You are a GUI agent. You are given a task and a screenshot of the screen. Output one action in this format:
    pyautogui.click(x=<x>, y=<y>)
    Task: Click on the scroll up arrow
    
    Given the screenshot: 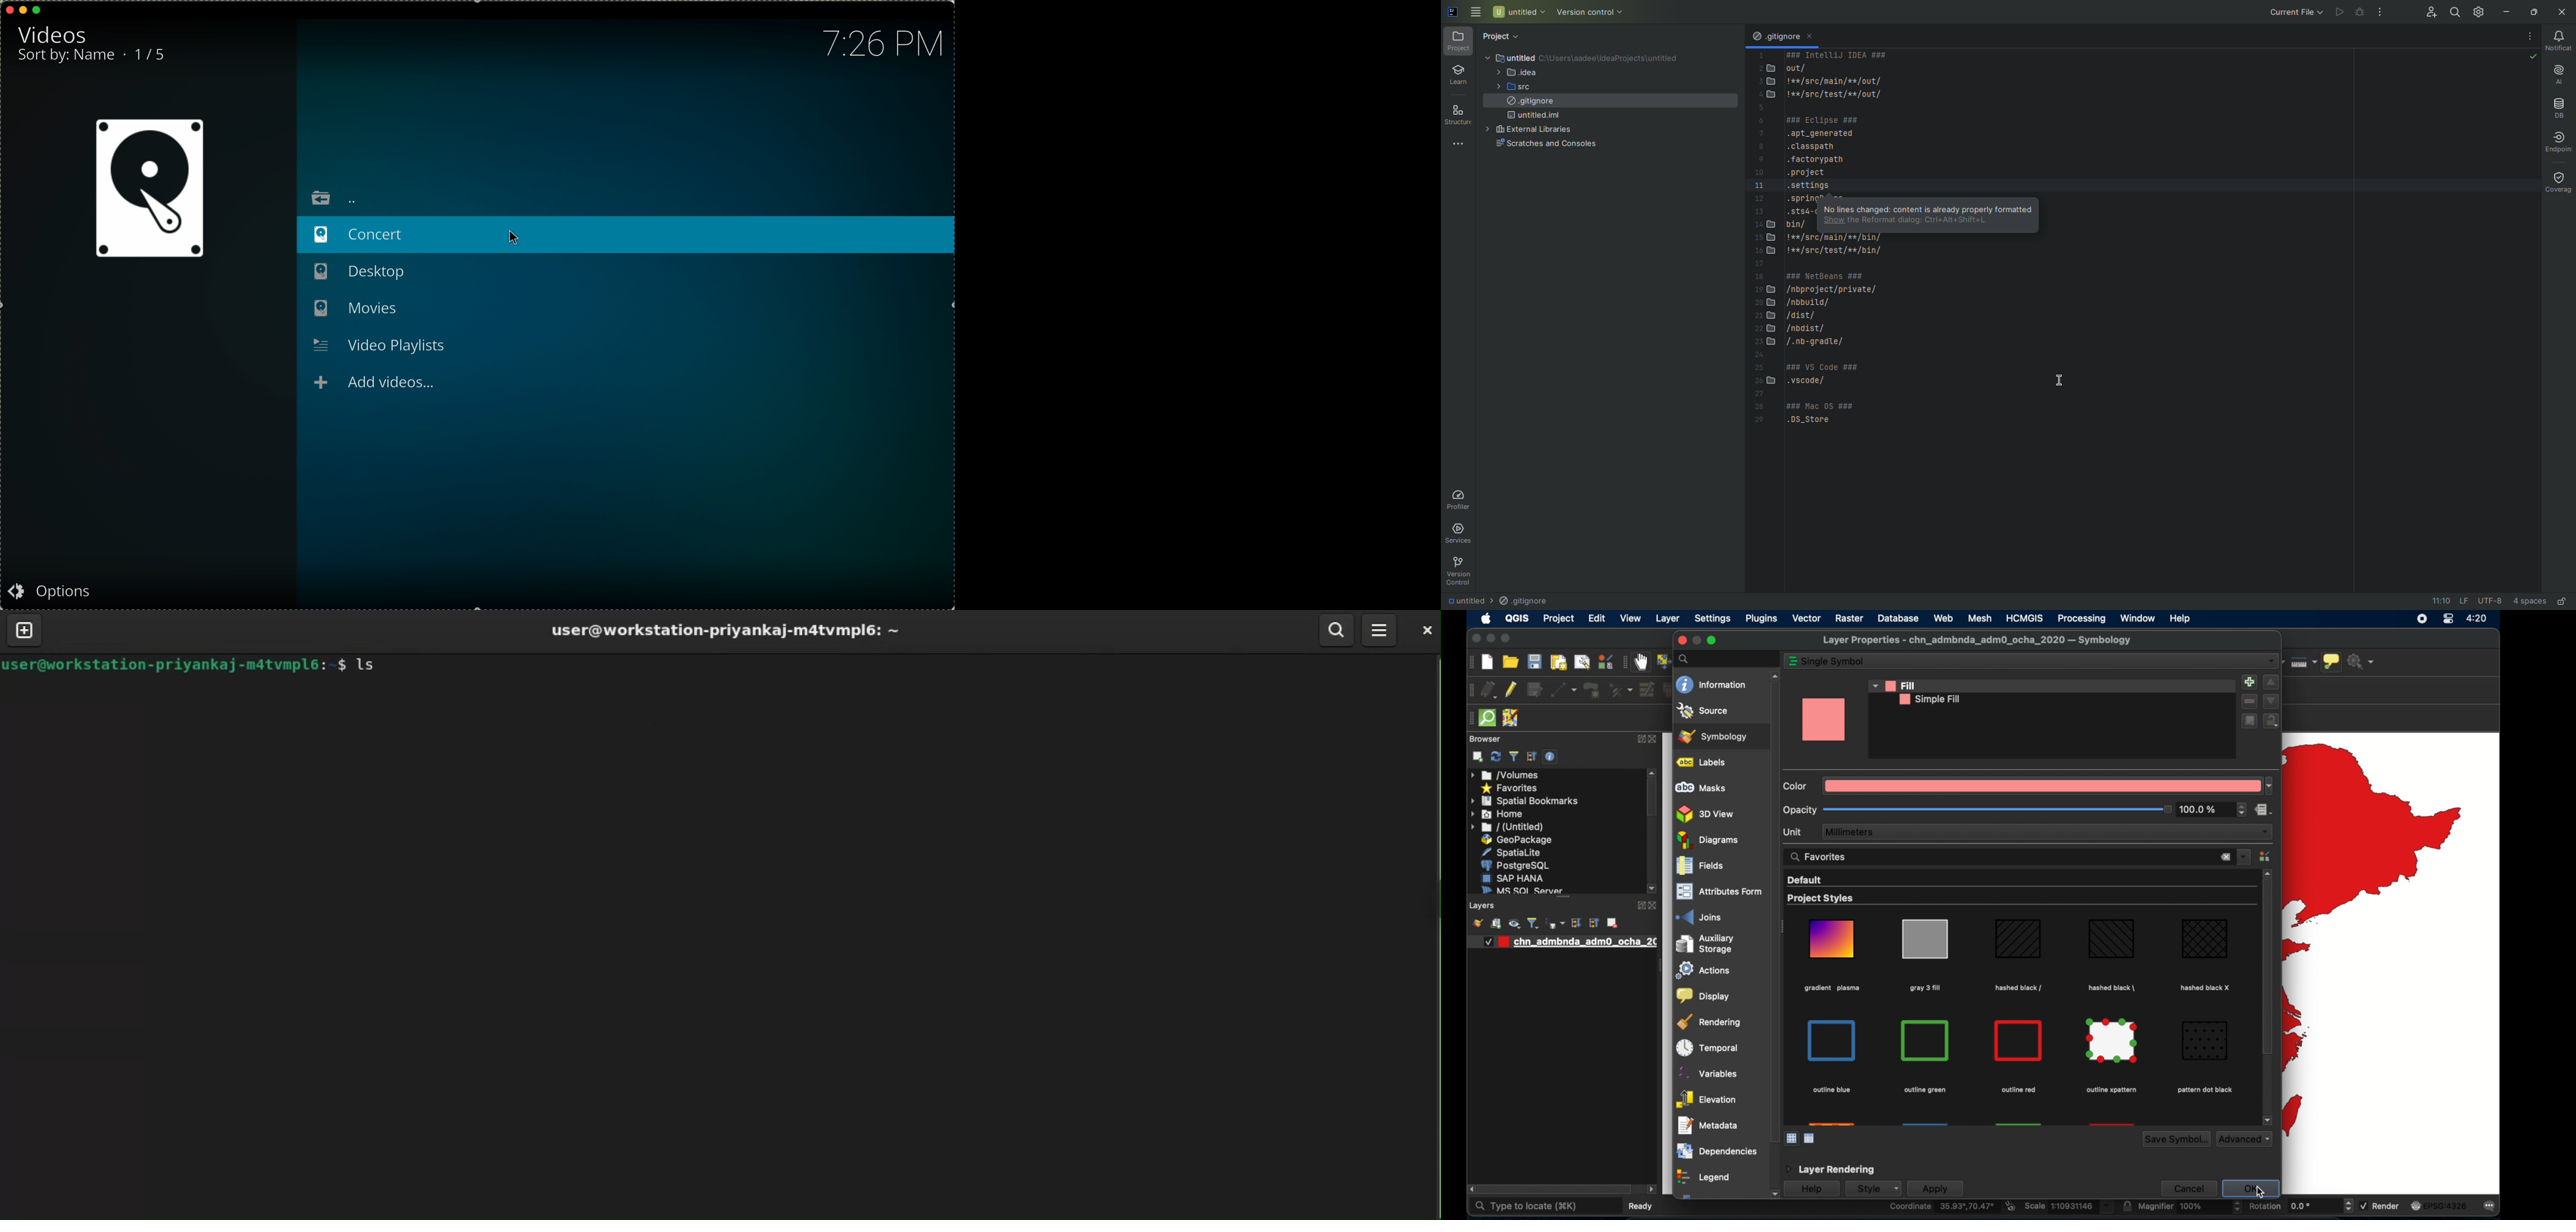 What is the action you would take?
    pyautogui.click(x=2268, y=873)
    